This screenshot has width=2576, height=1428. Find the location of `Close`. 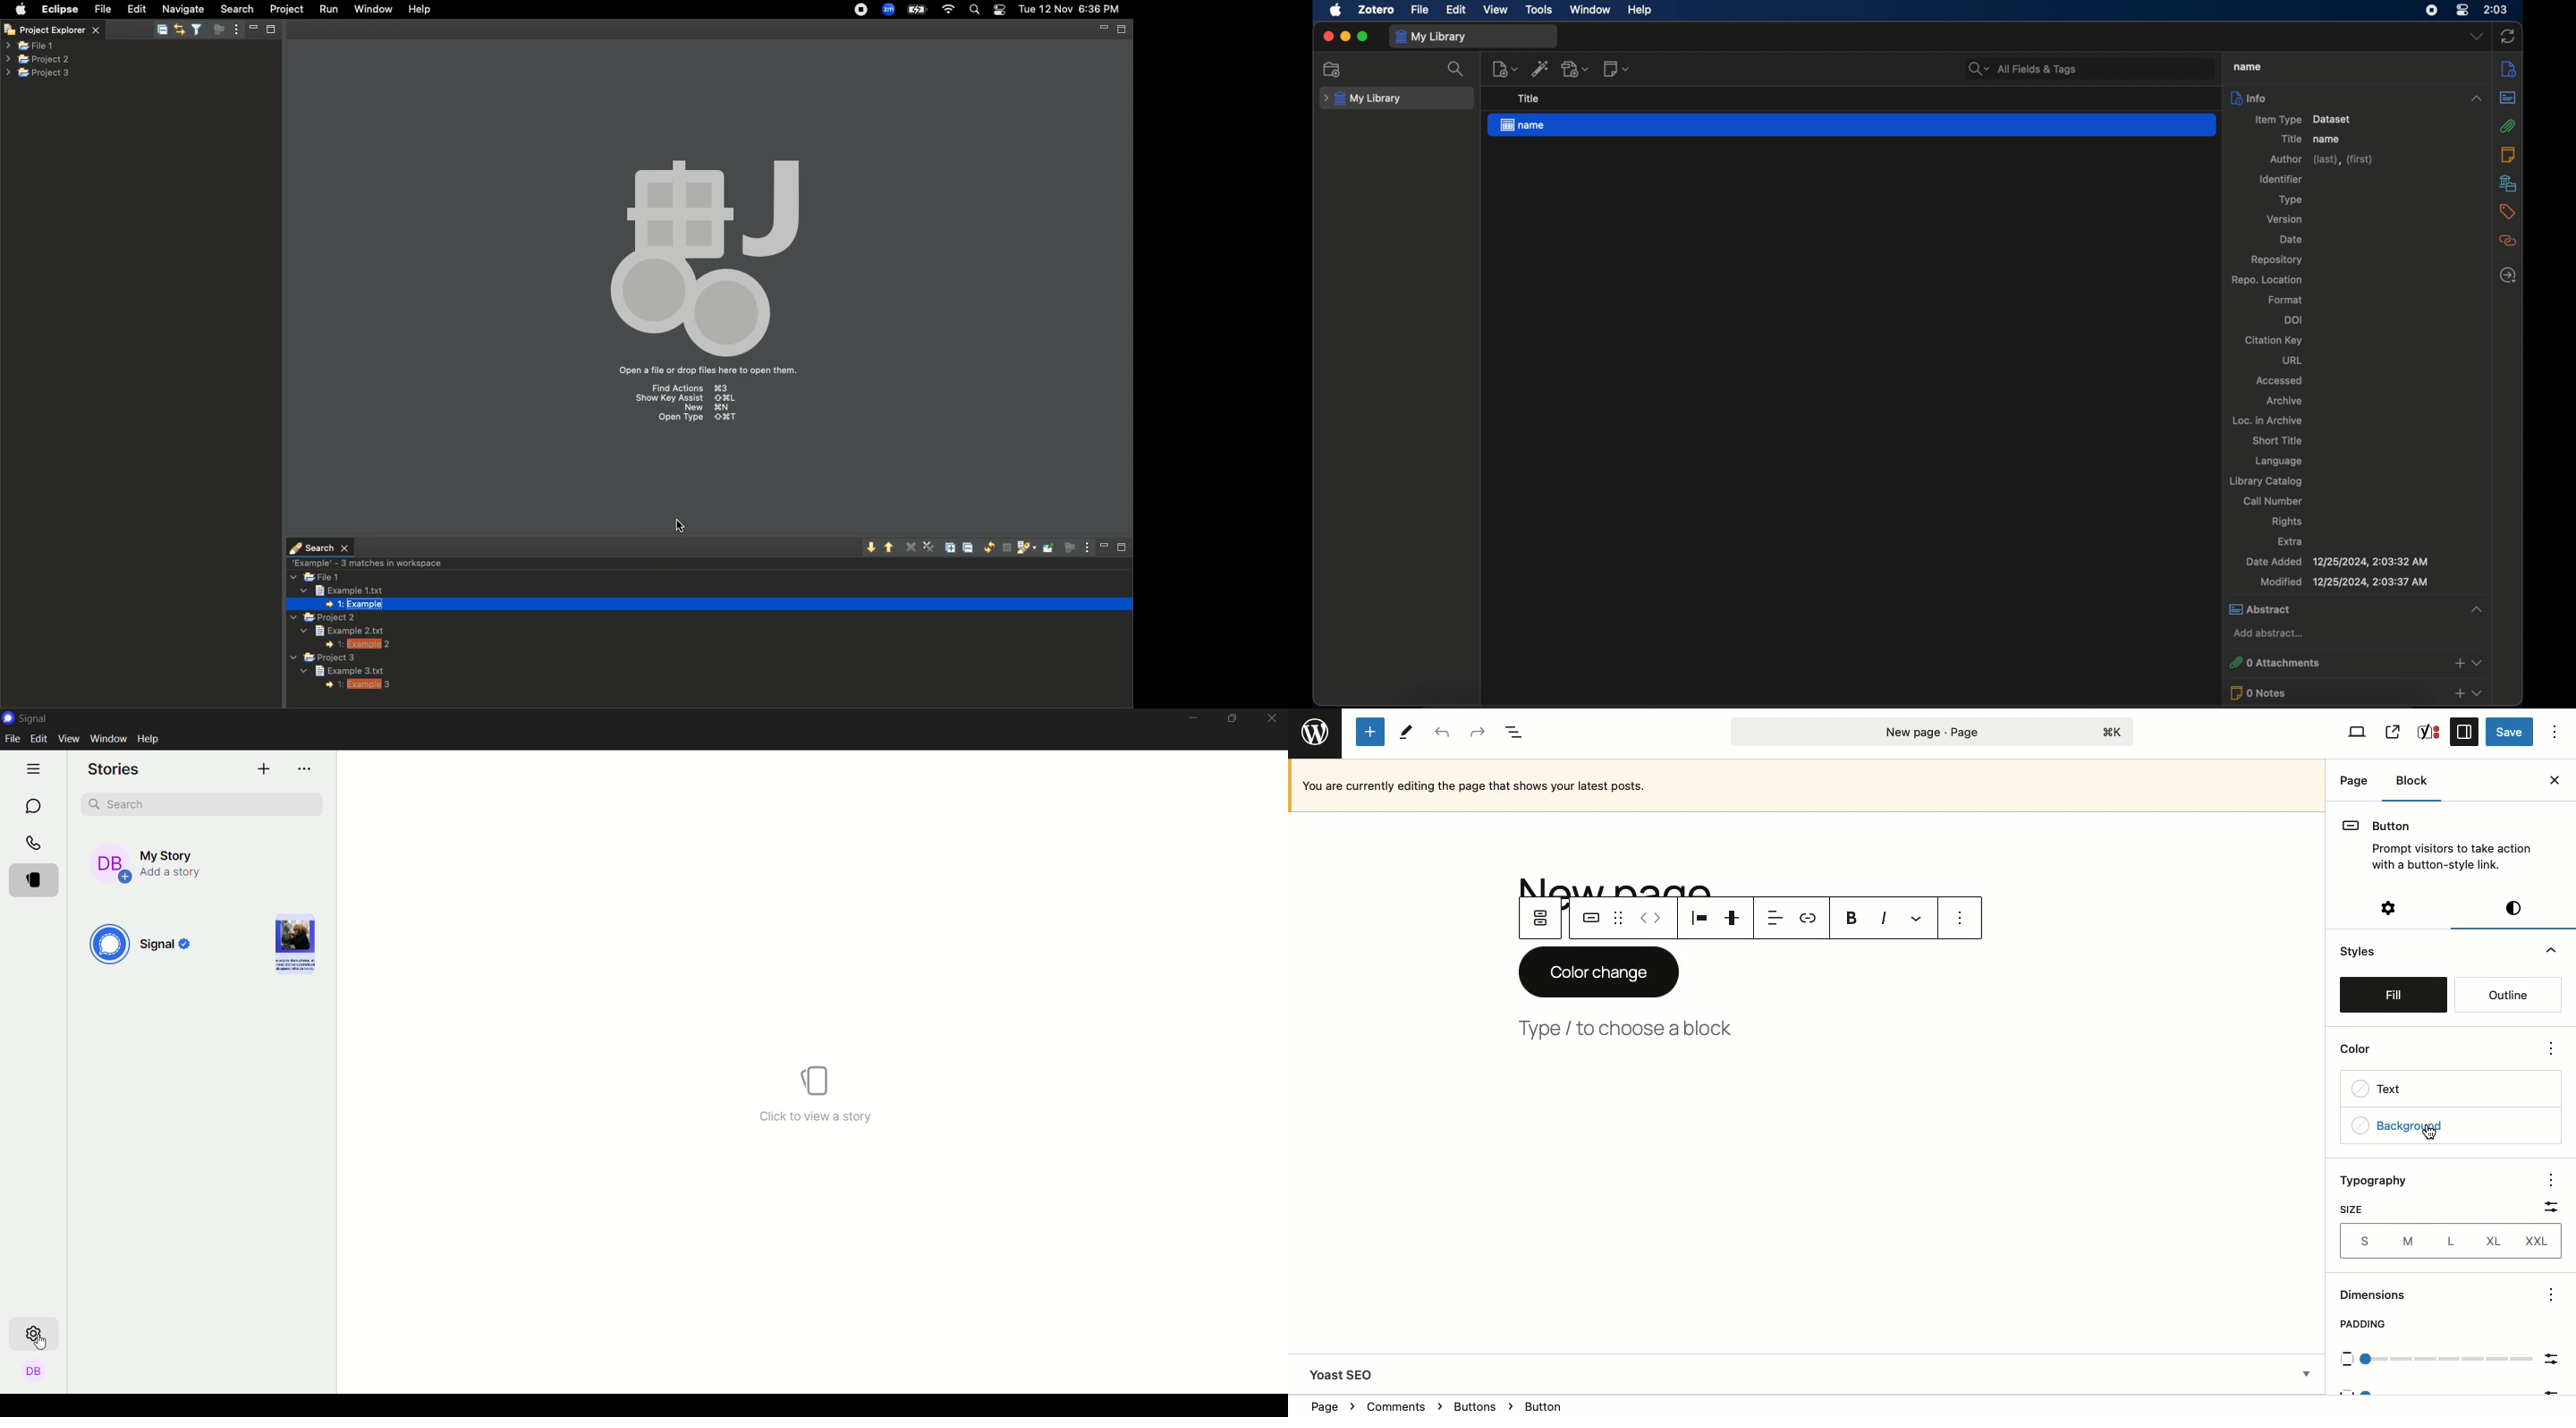

Close is located at coordinates (2553, 780).